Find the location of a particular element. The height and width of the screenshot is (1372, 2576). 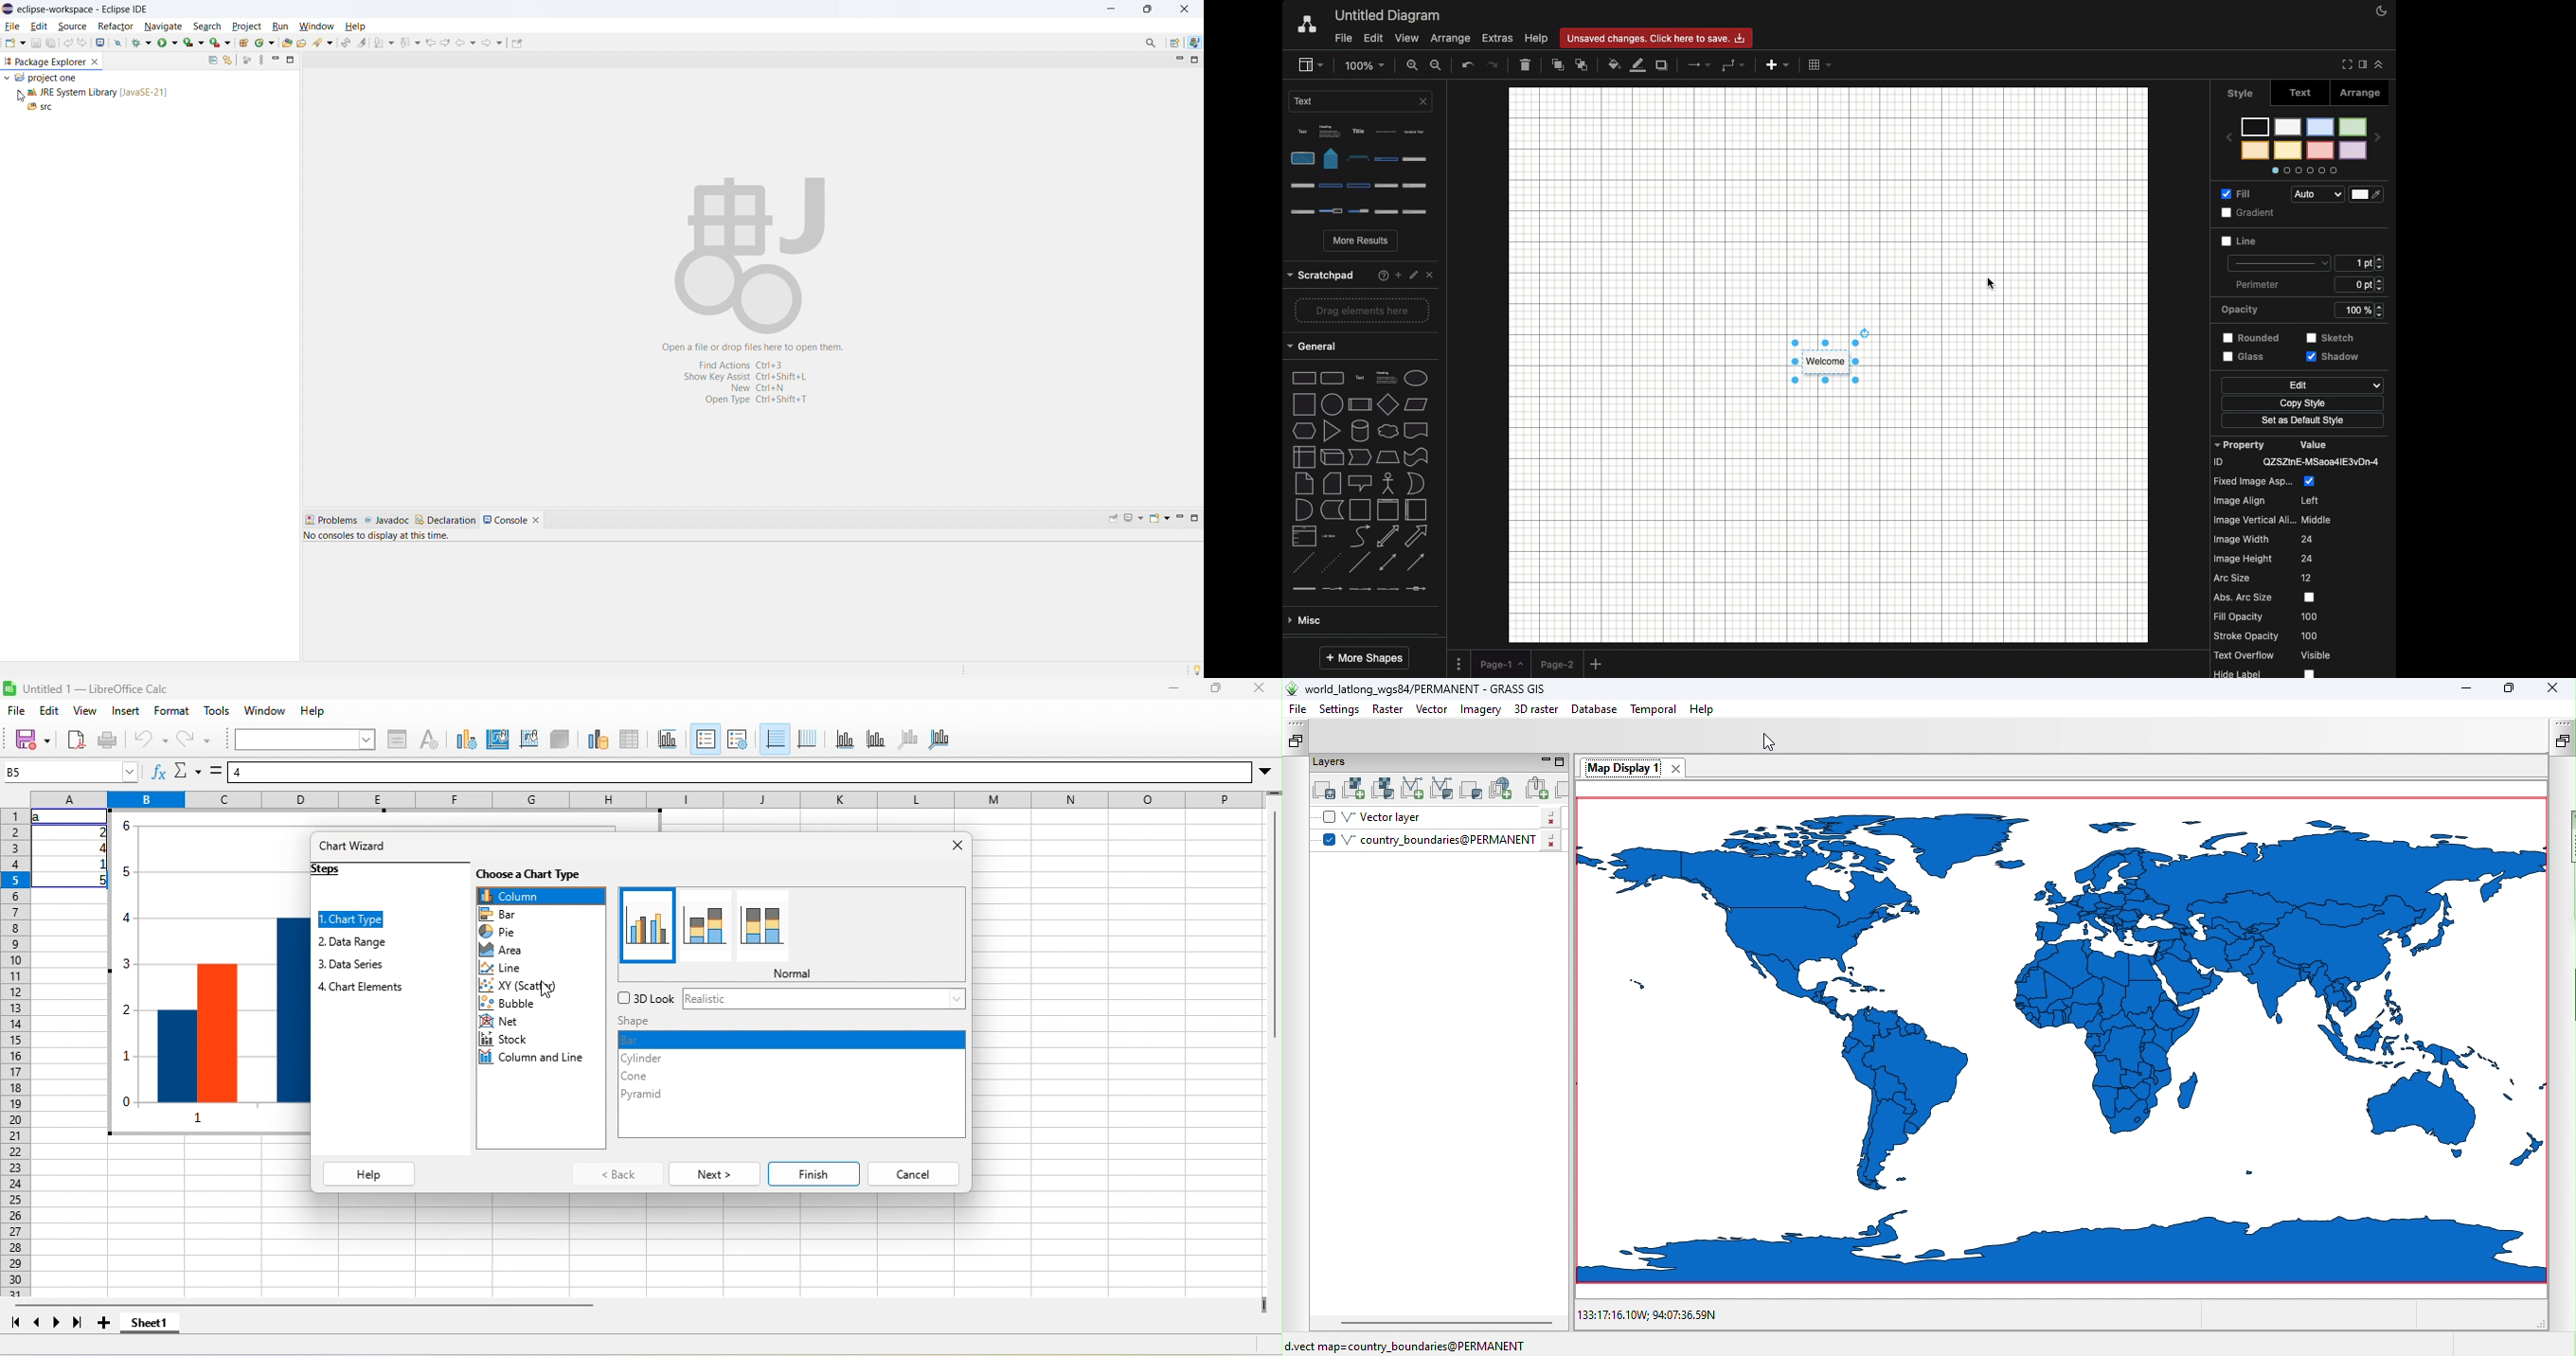

More results is located at coordinates (1362, 242).